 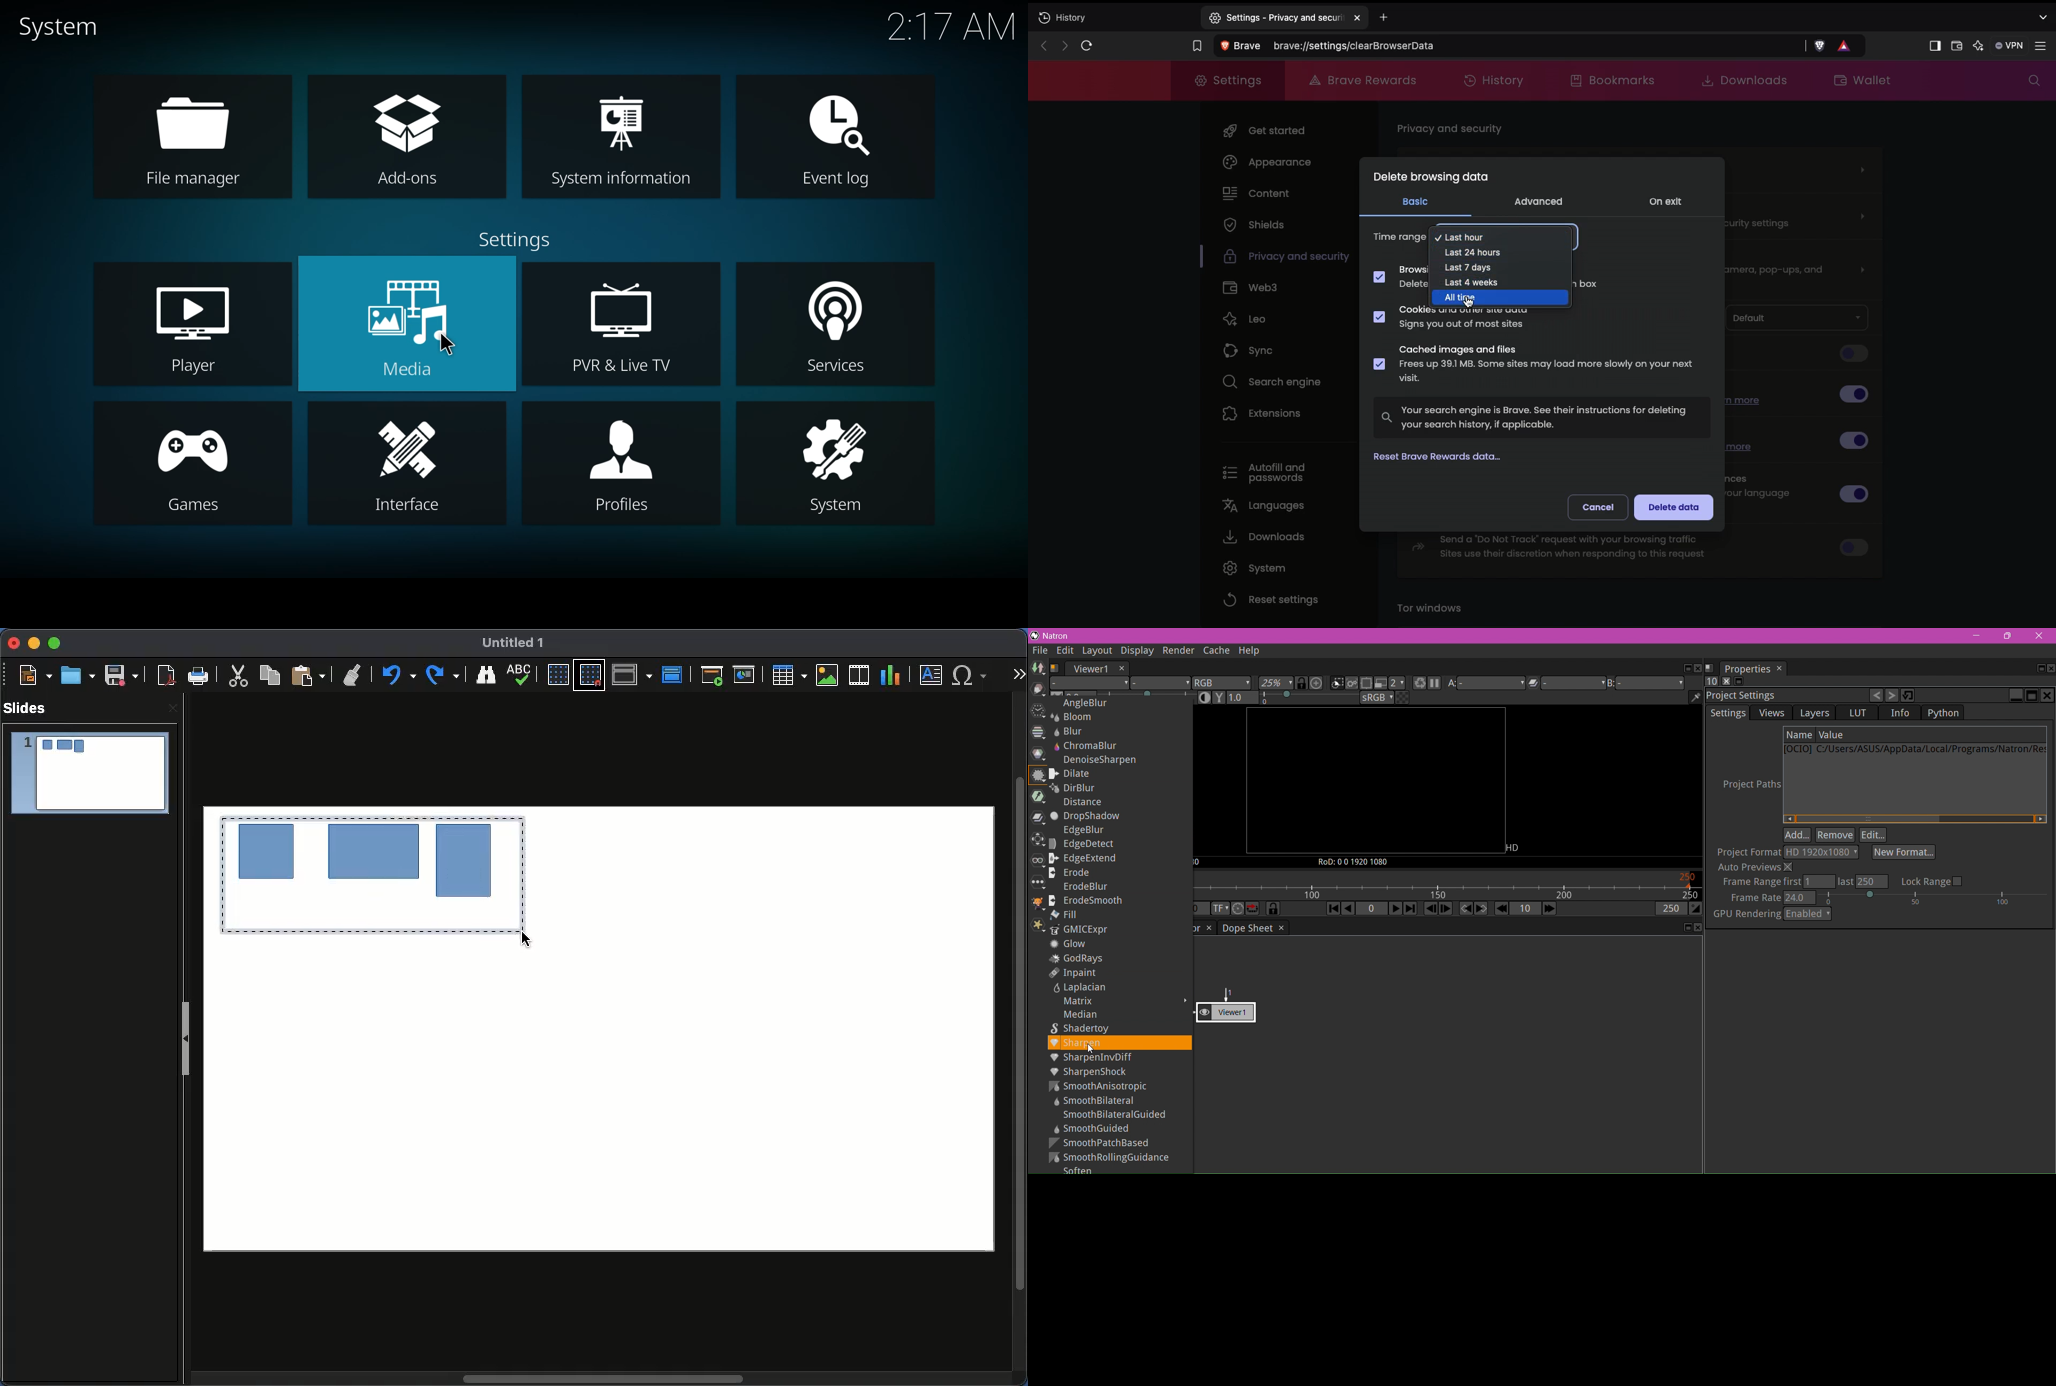 What do you see at coordinates (837, 461) in the screenshot?
I see `system` at bounding box center [837, 461].